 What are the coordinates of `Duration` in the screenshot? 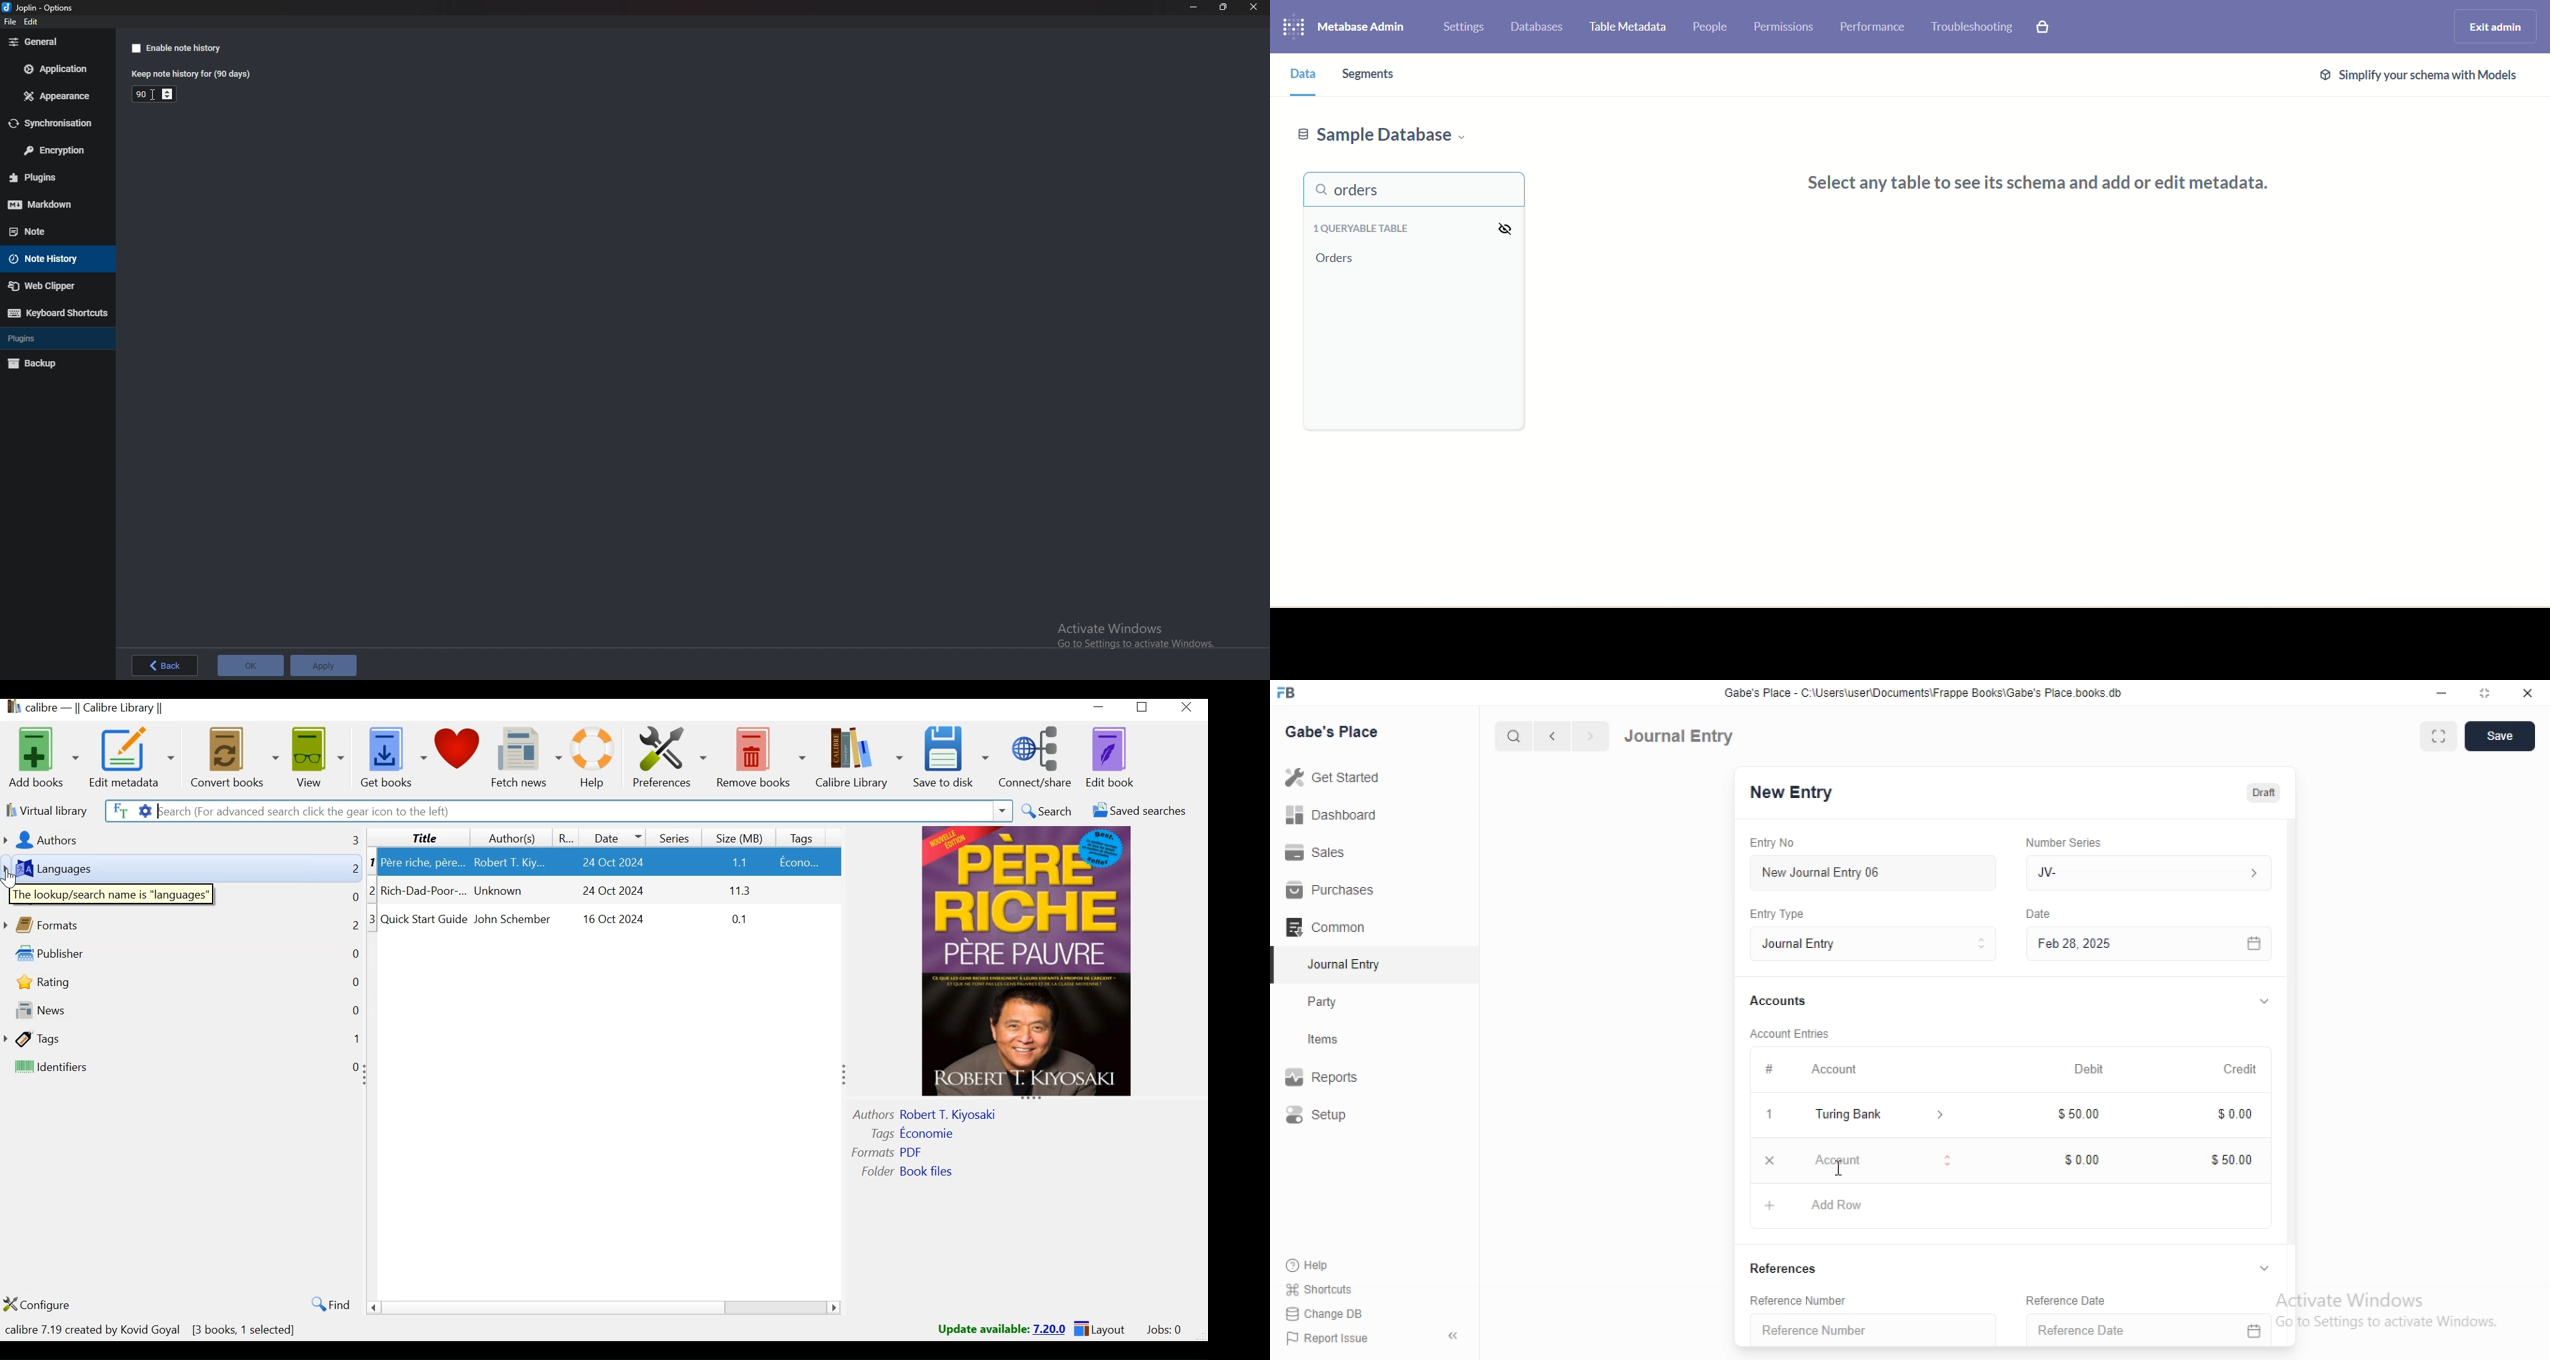 It's located at (154, 93).